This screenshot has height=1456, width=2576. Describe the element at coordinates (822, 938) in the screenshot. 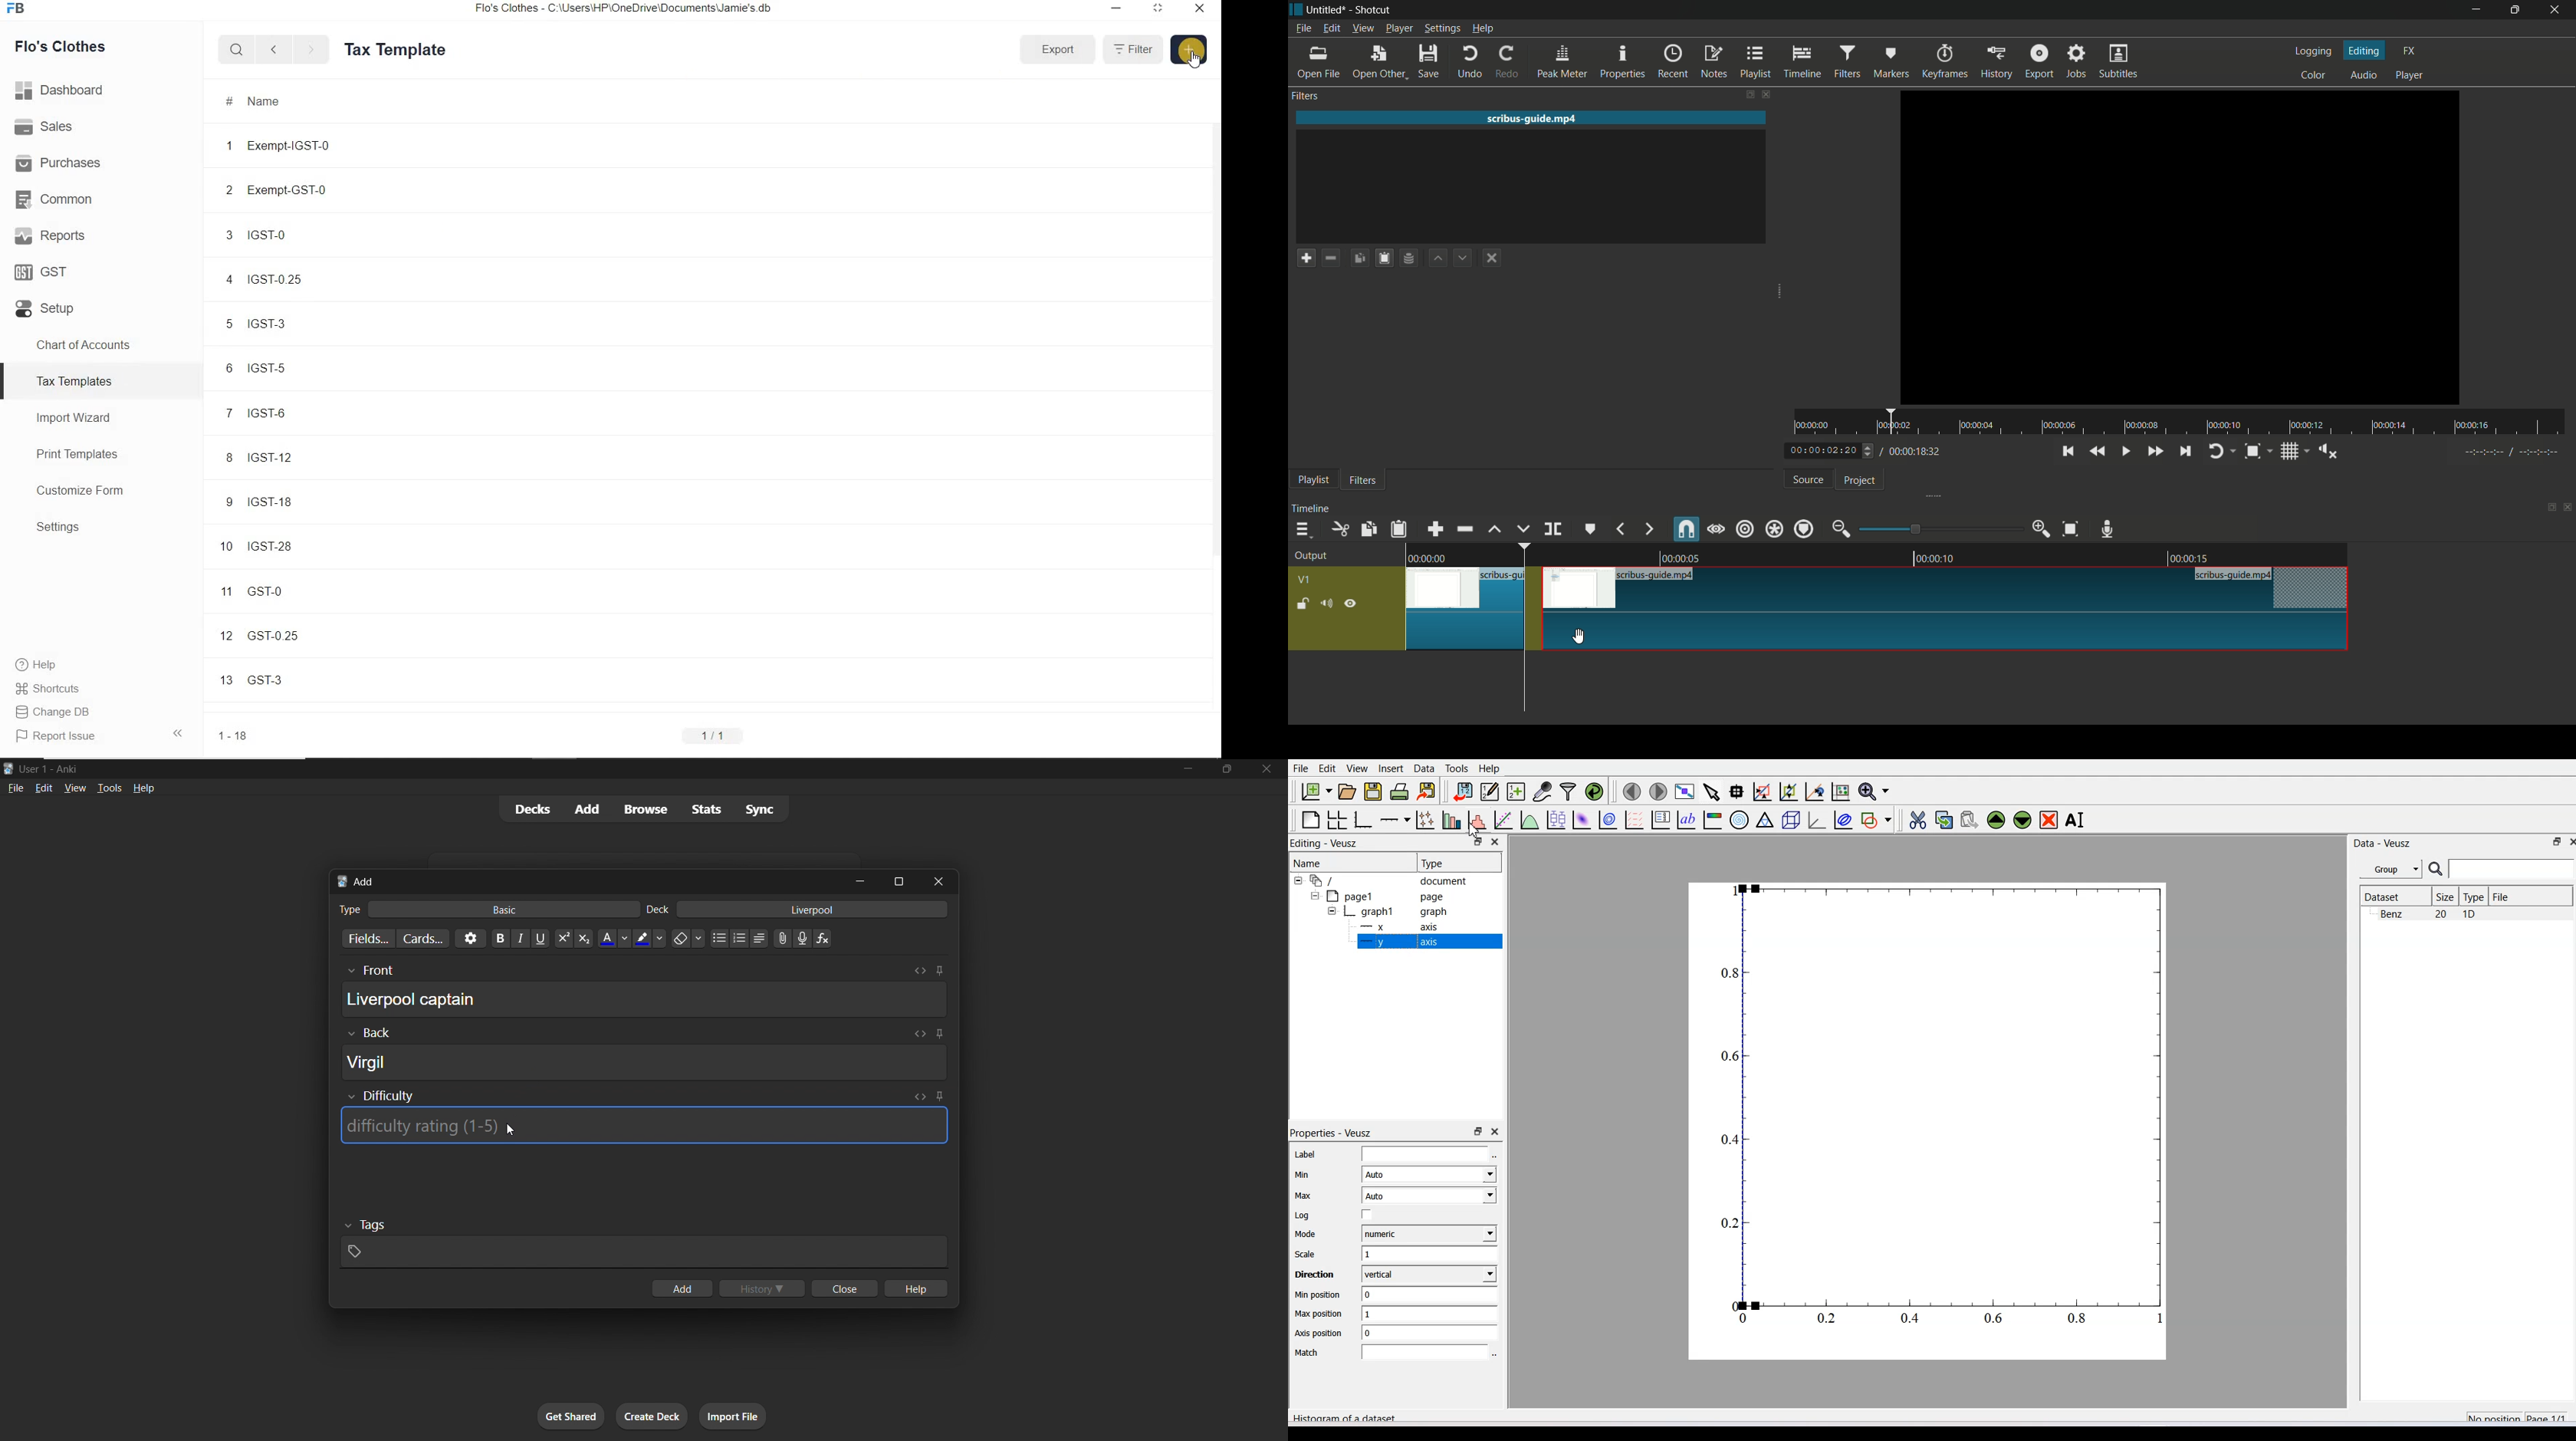

I see `Equation` at that location.